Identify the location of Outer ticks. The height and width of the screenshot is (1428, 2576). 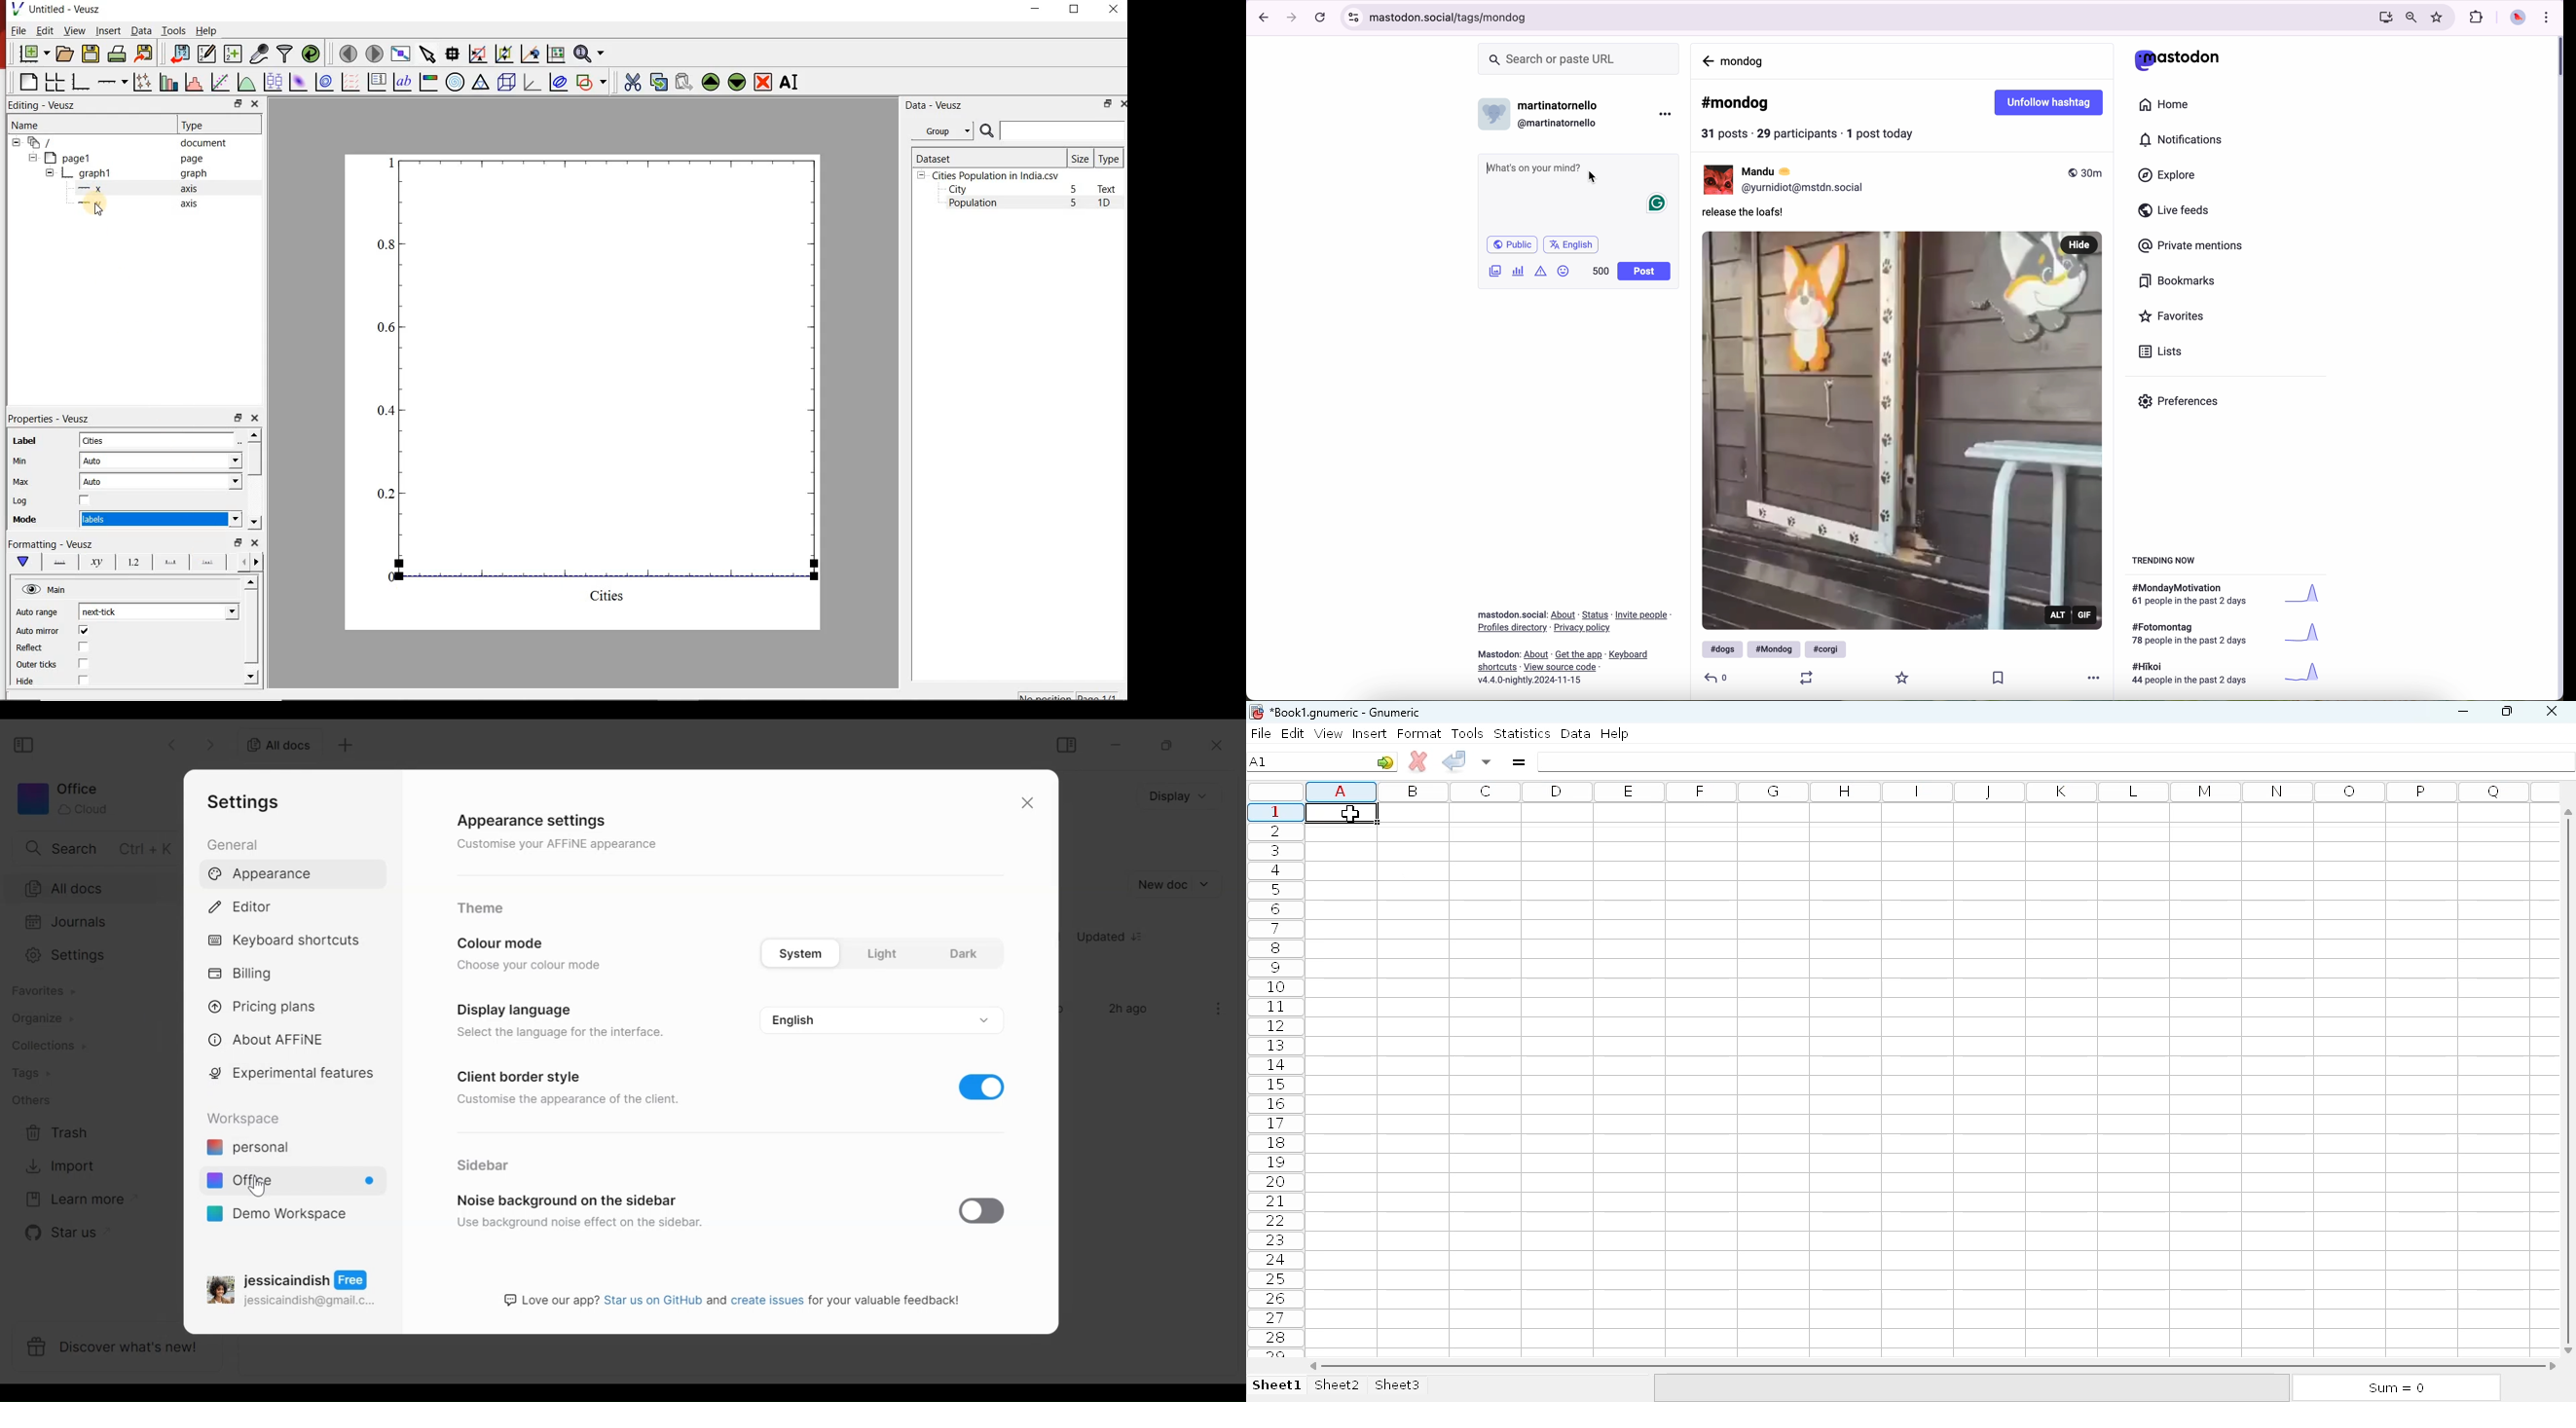
(36, 664).